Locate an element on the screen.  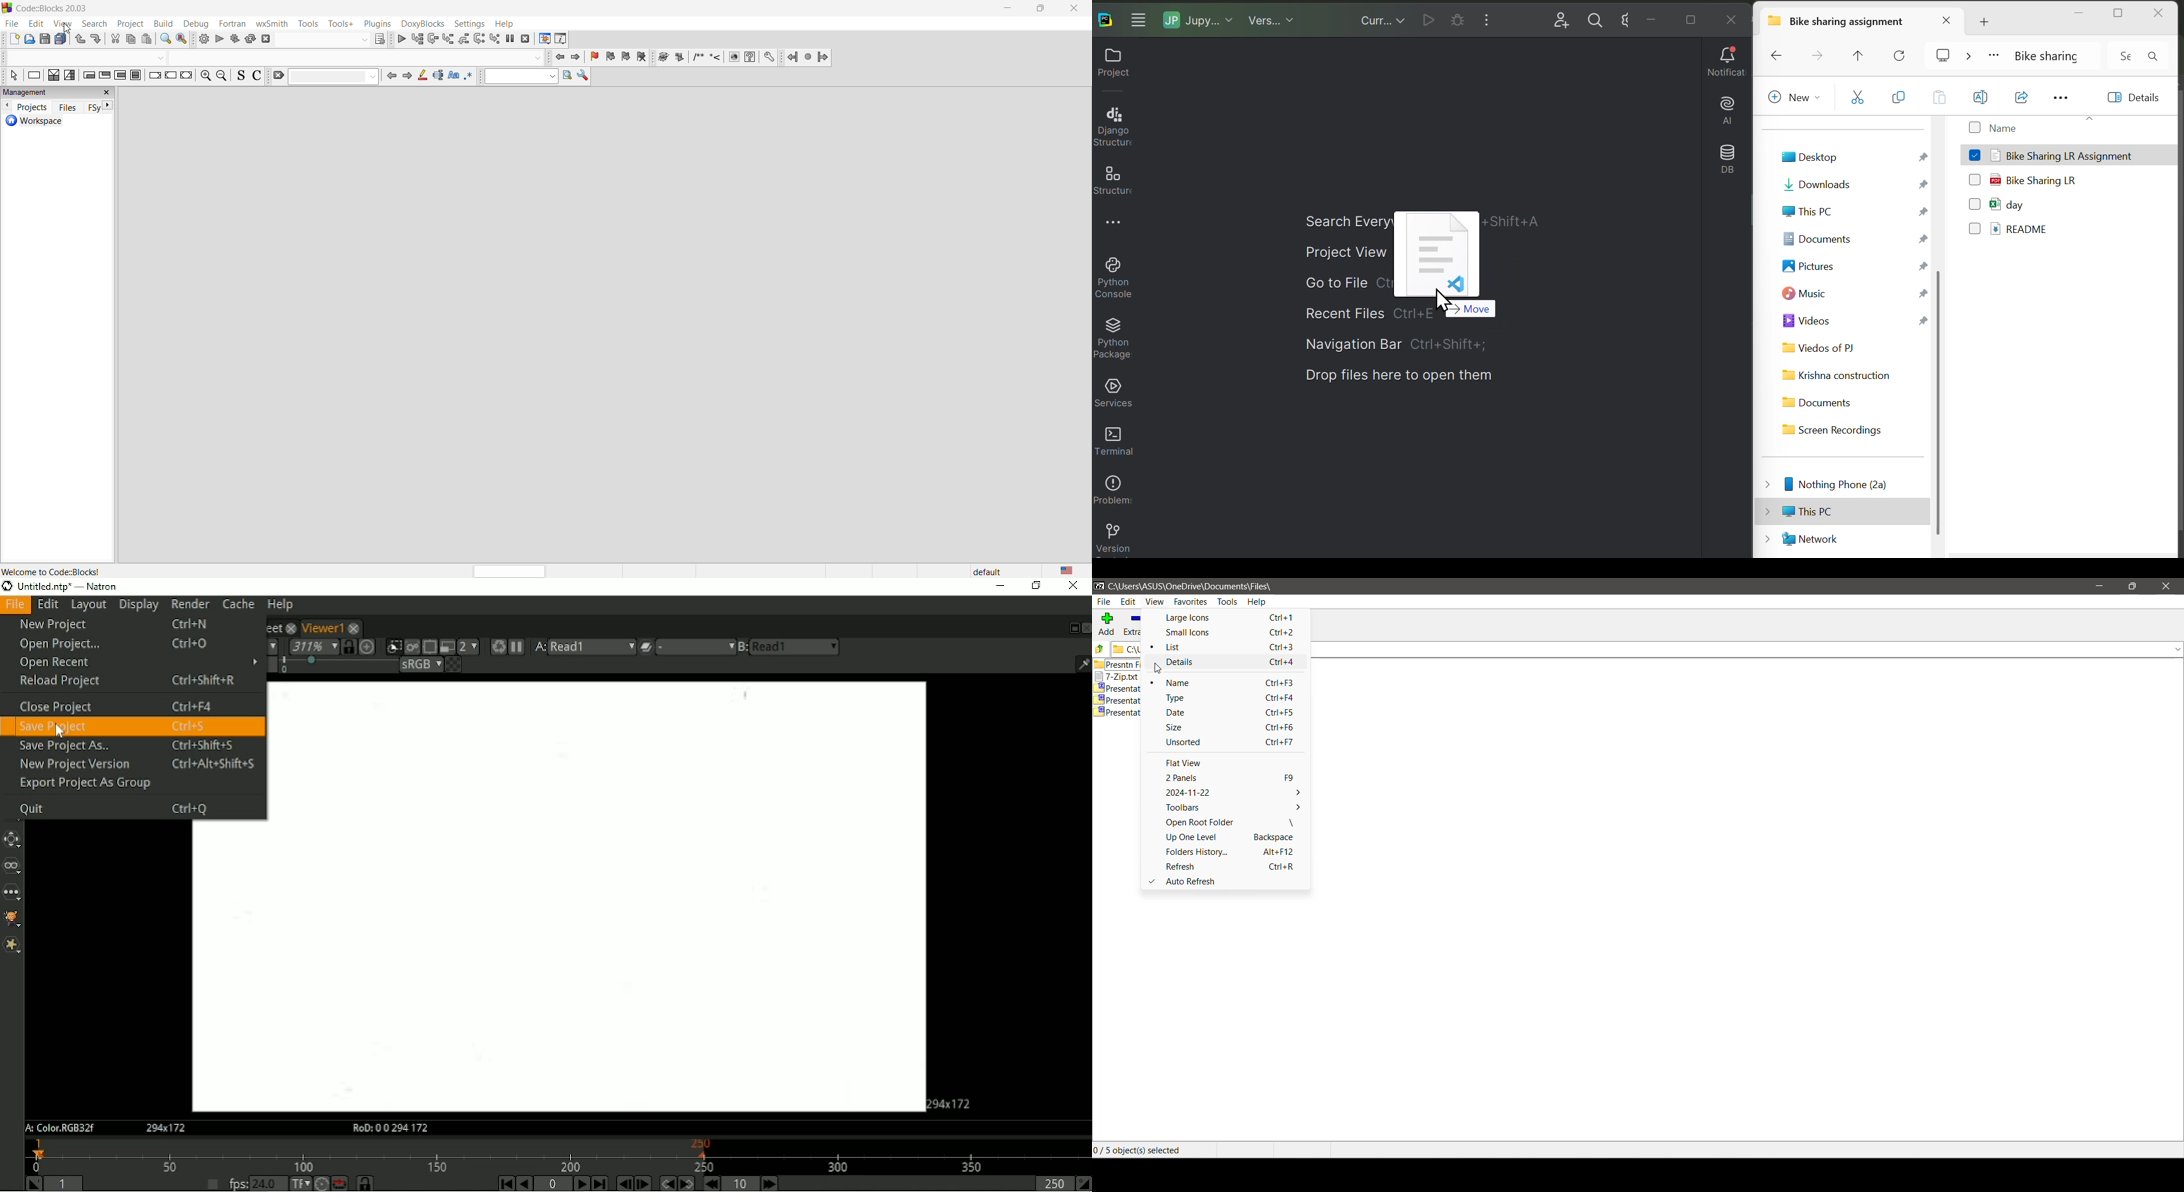
Extract is located at coordinates (1137, 625).